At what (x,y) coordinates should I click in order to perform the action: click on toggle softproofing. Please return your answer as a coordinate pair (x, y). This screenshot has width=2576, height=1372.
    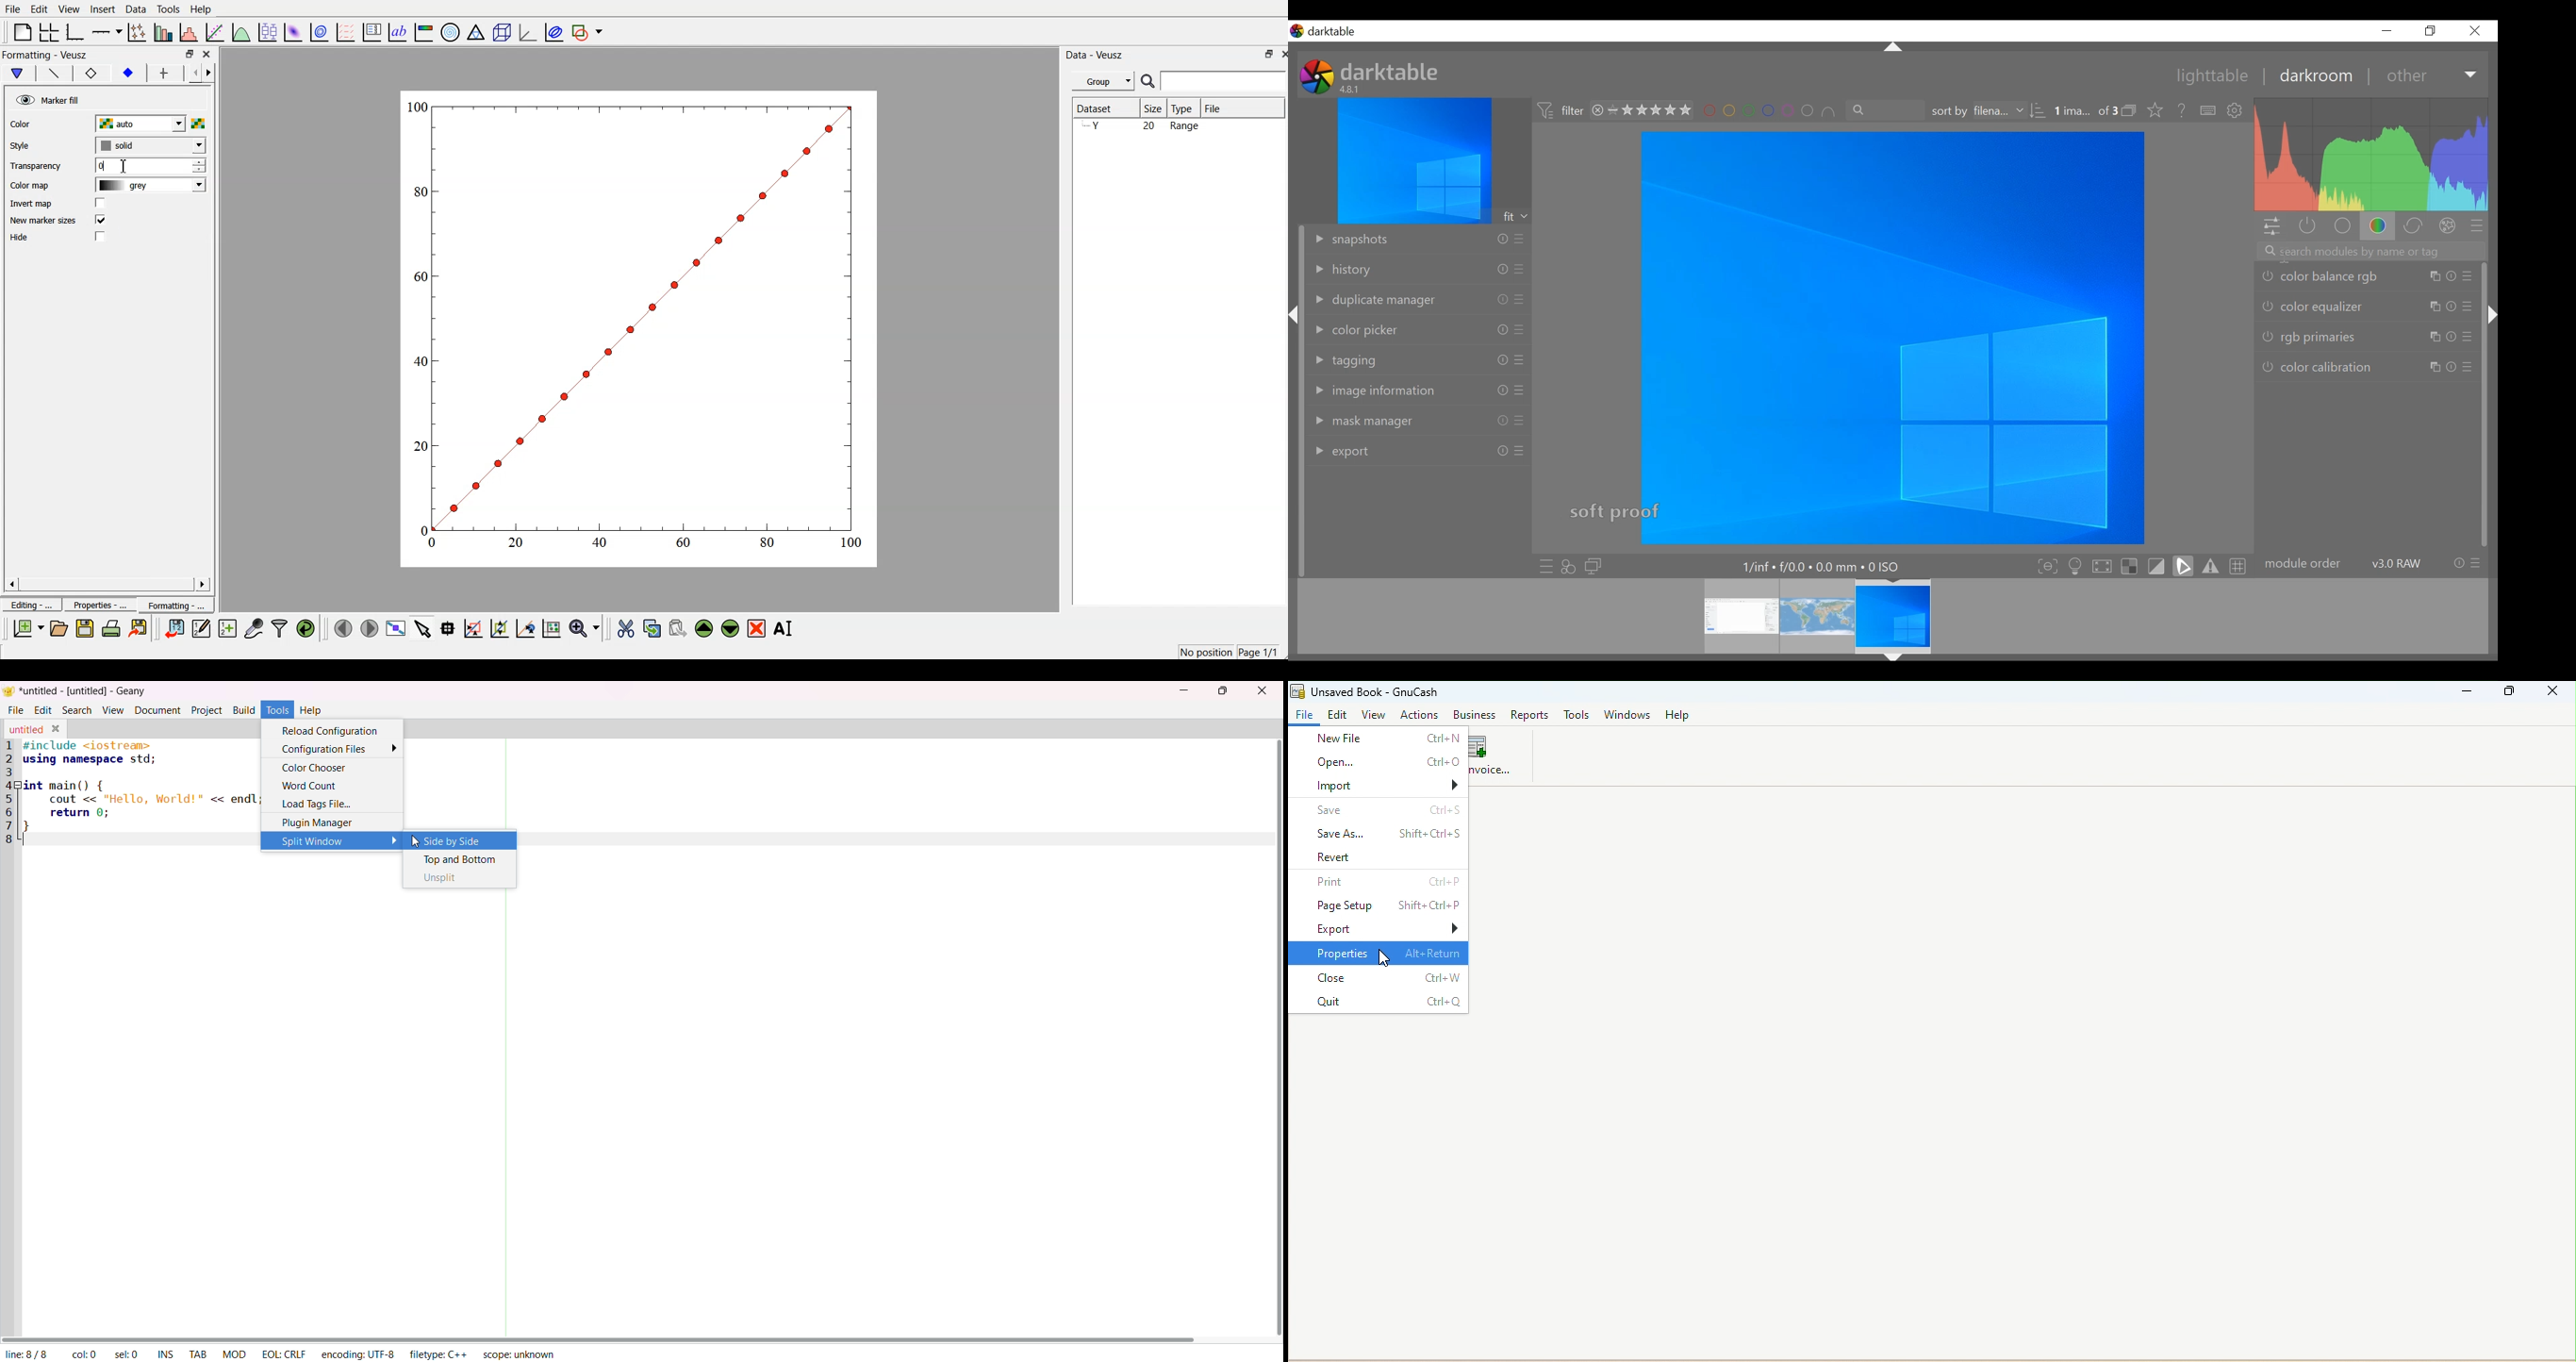
    Looking at the image, I should click on (2157, 564).